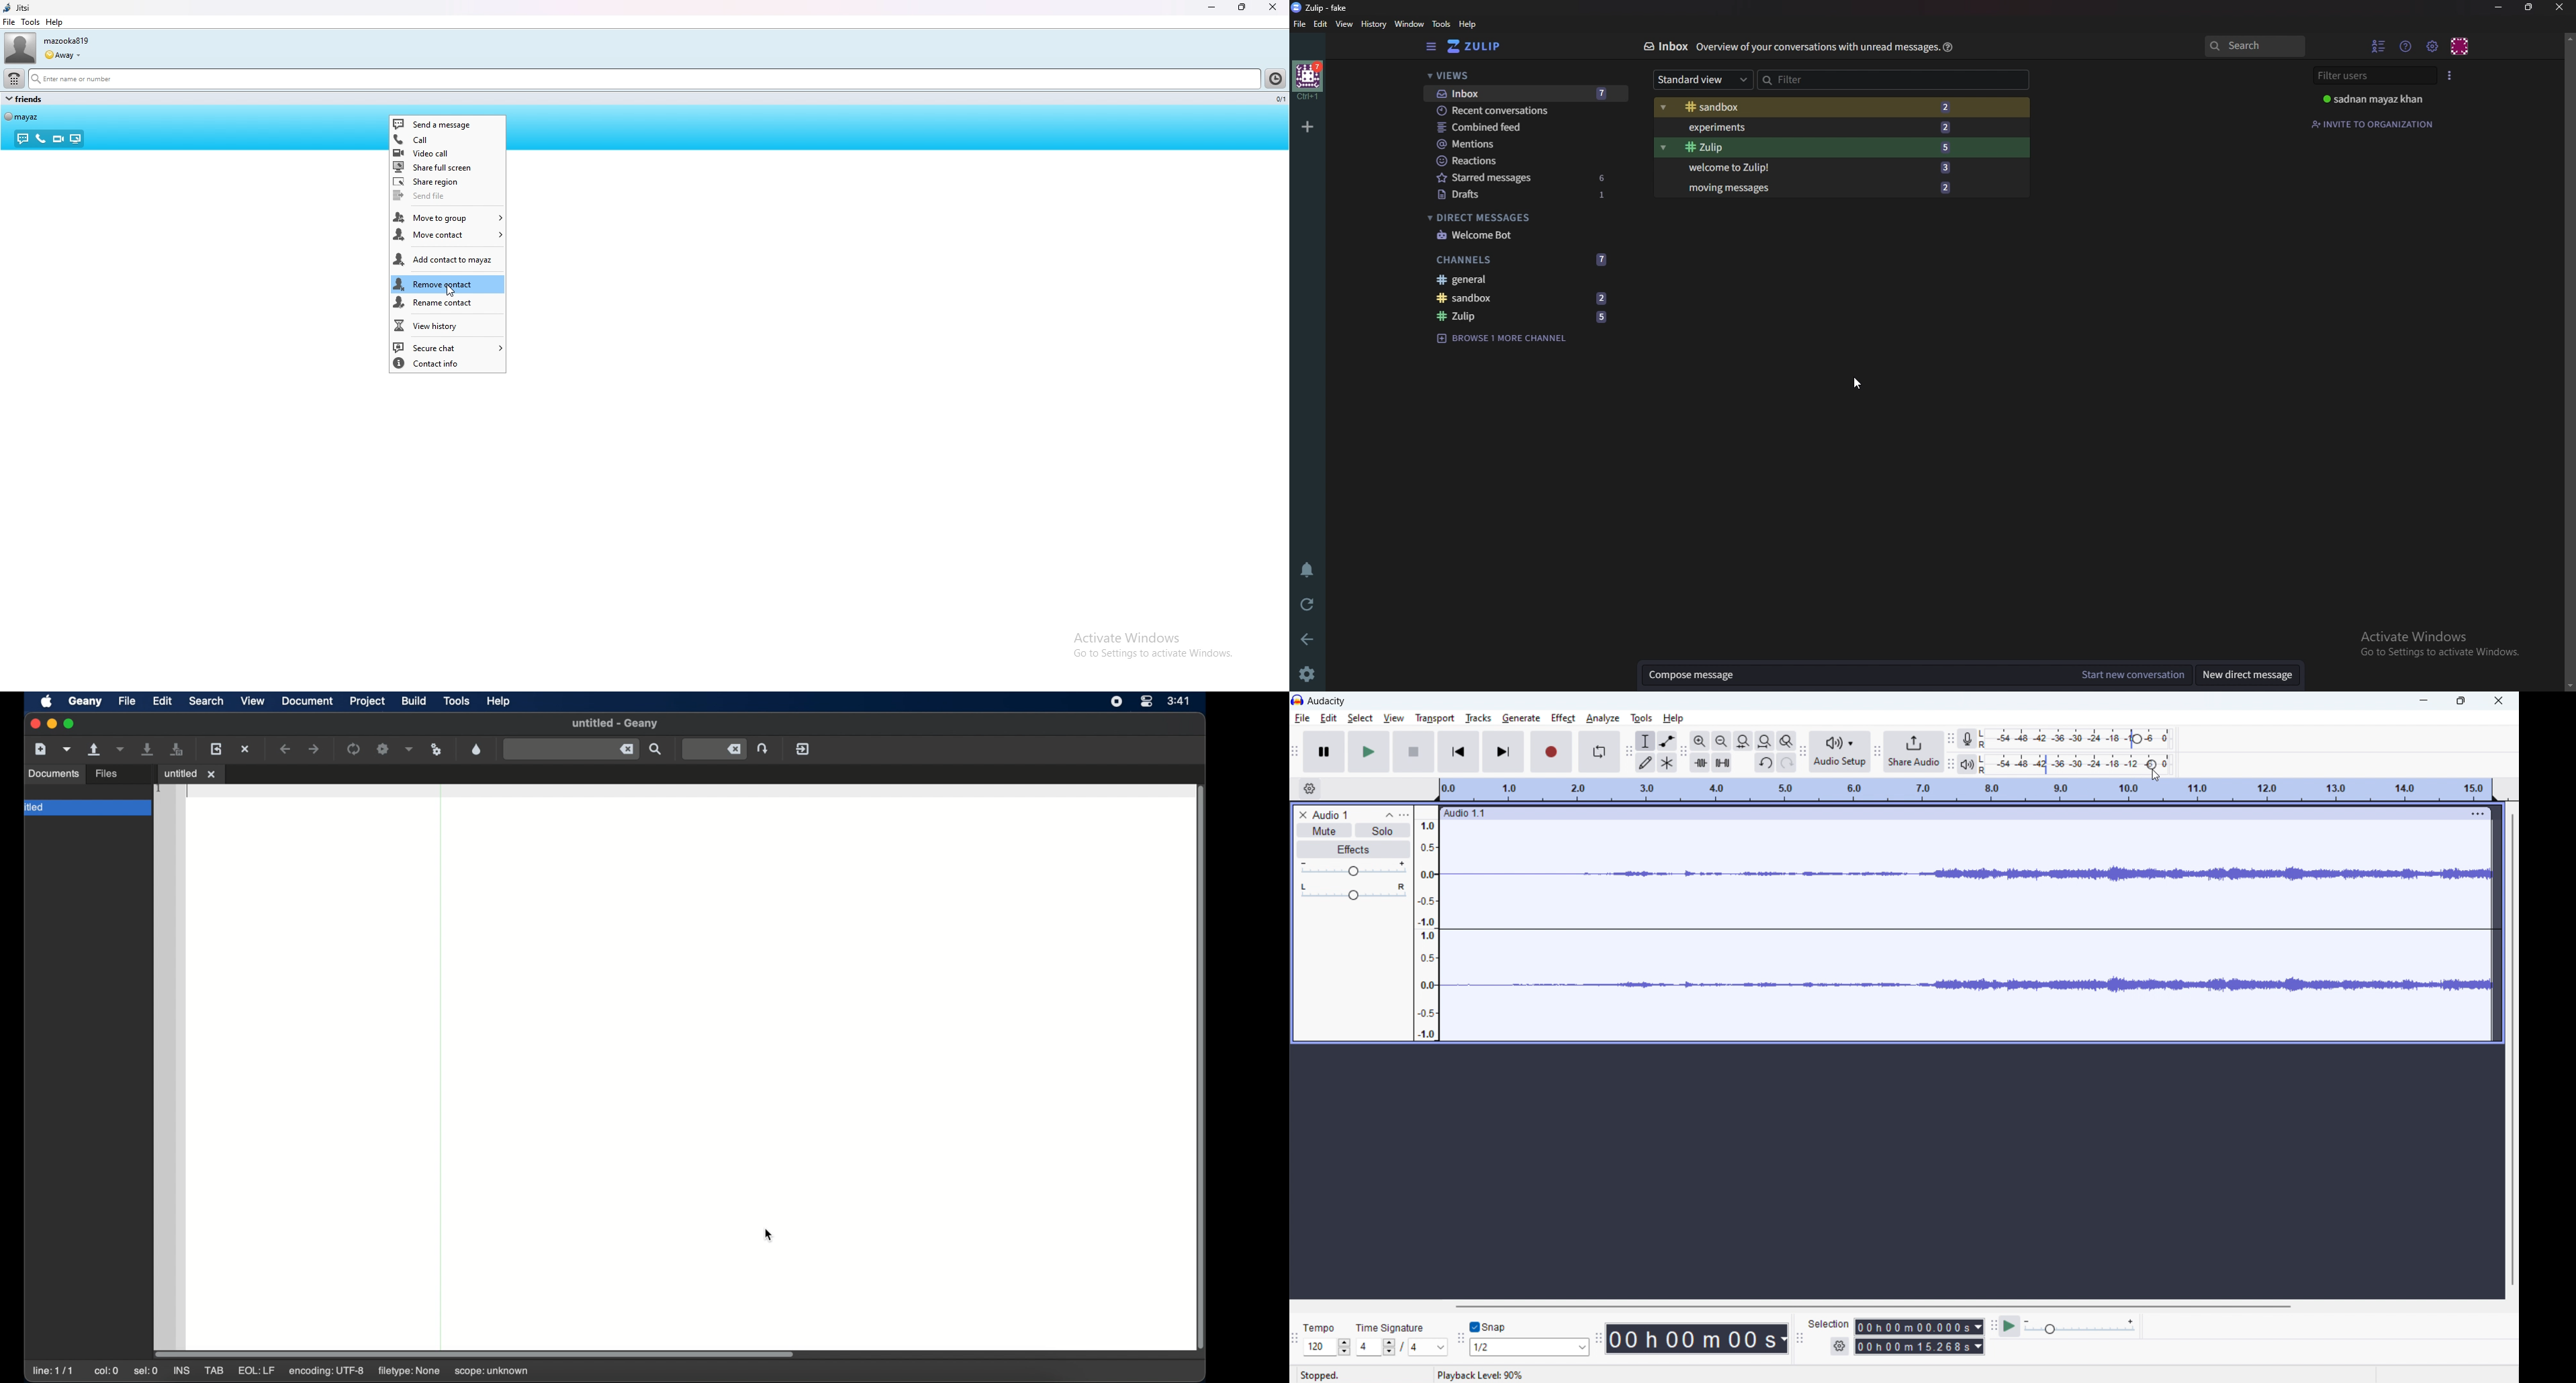 The width and height of the screenshot is (2576, 1400). What do you see at coordinates (1645, 762) in the screenshot?
I see `draw tool` at bounding box center [1645, 762].